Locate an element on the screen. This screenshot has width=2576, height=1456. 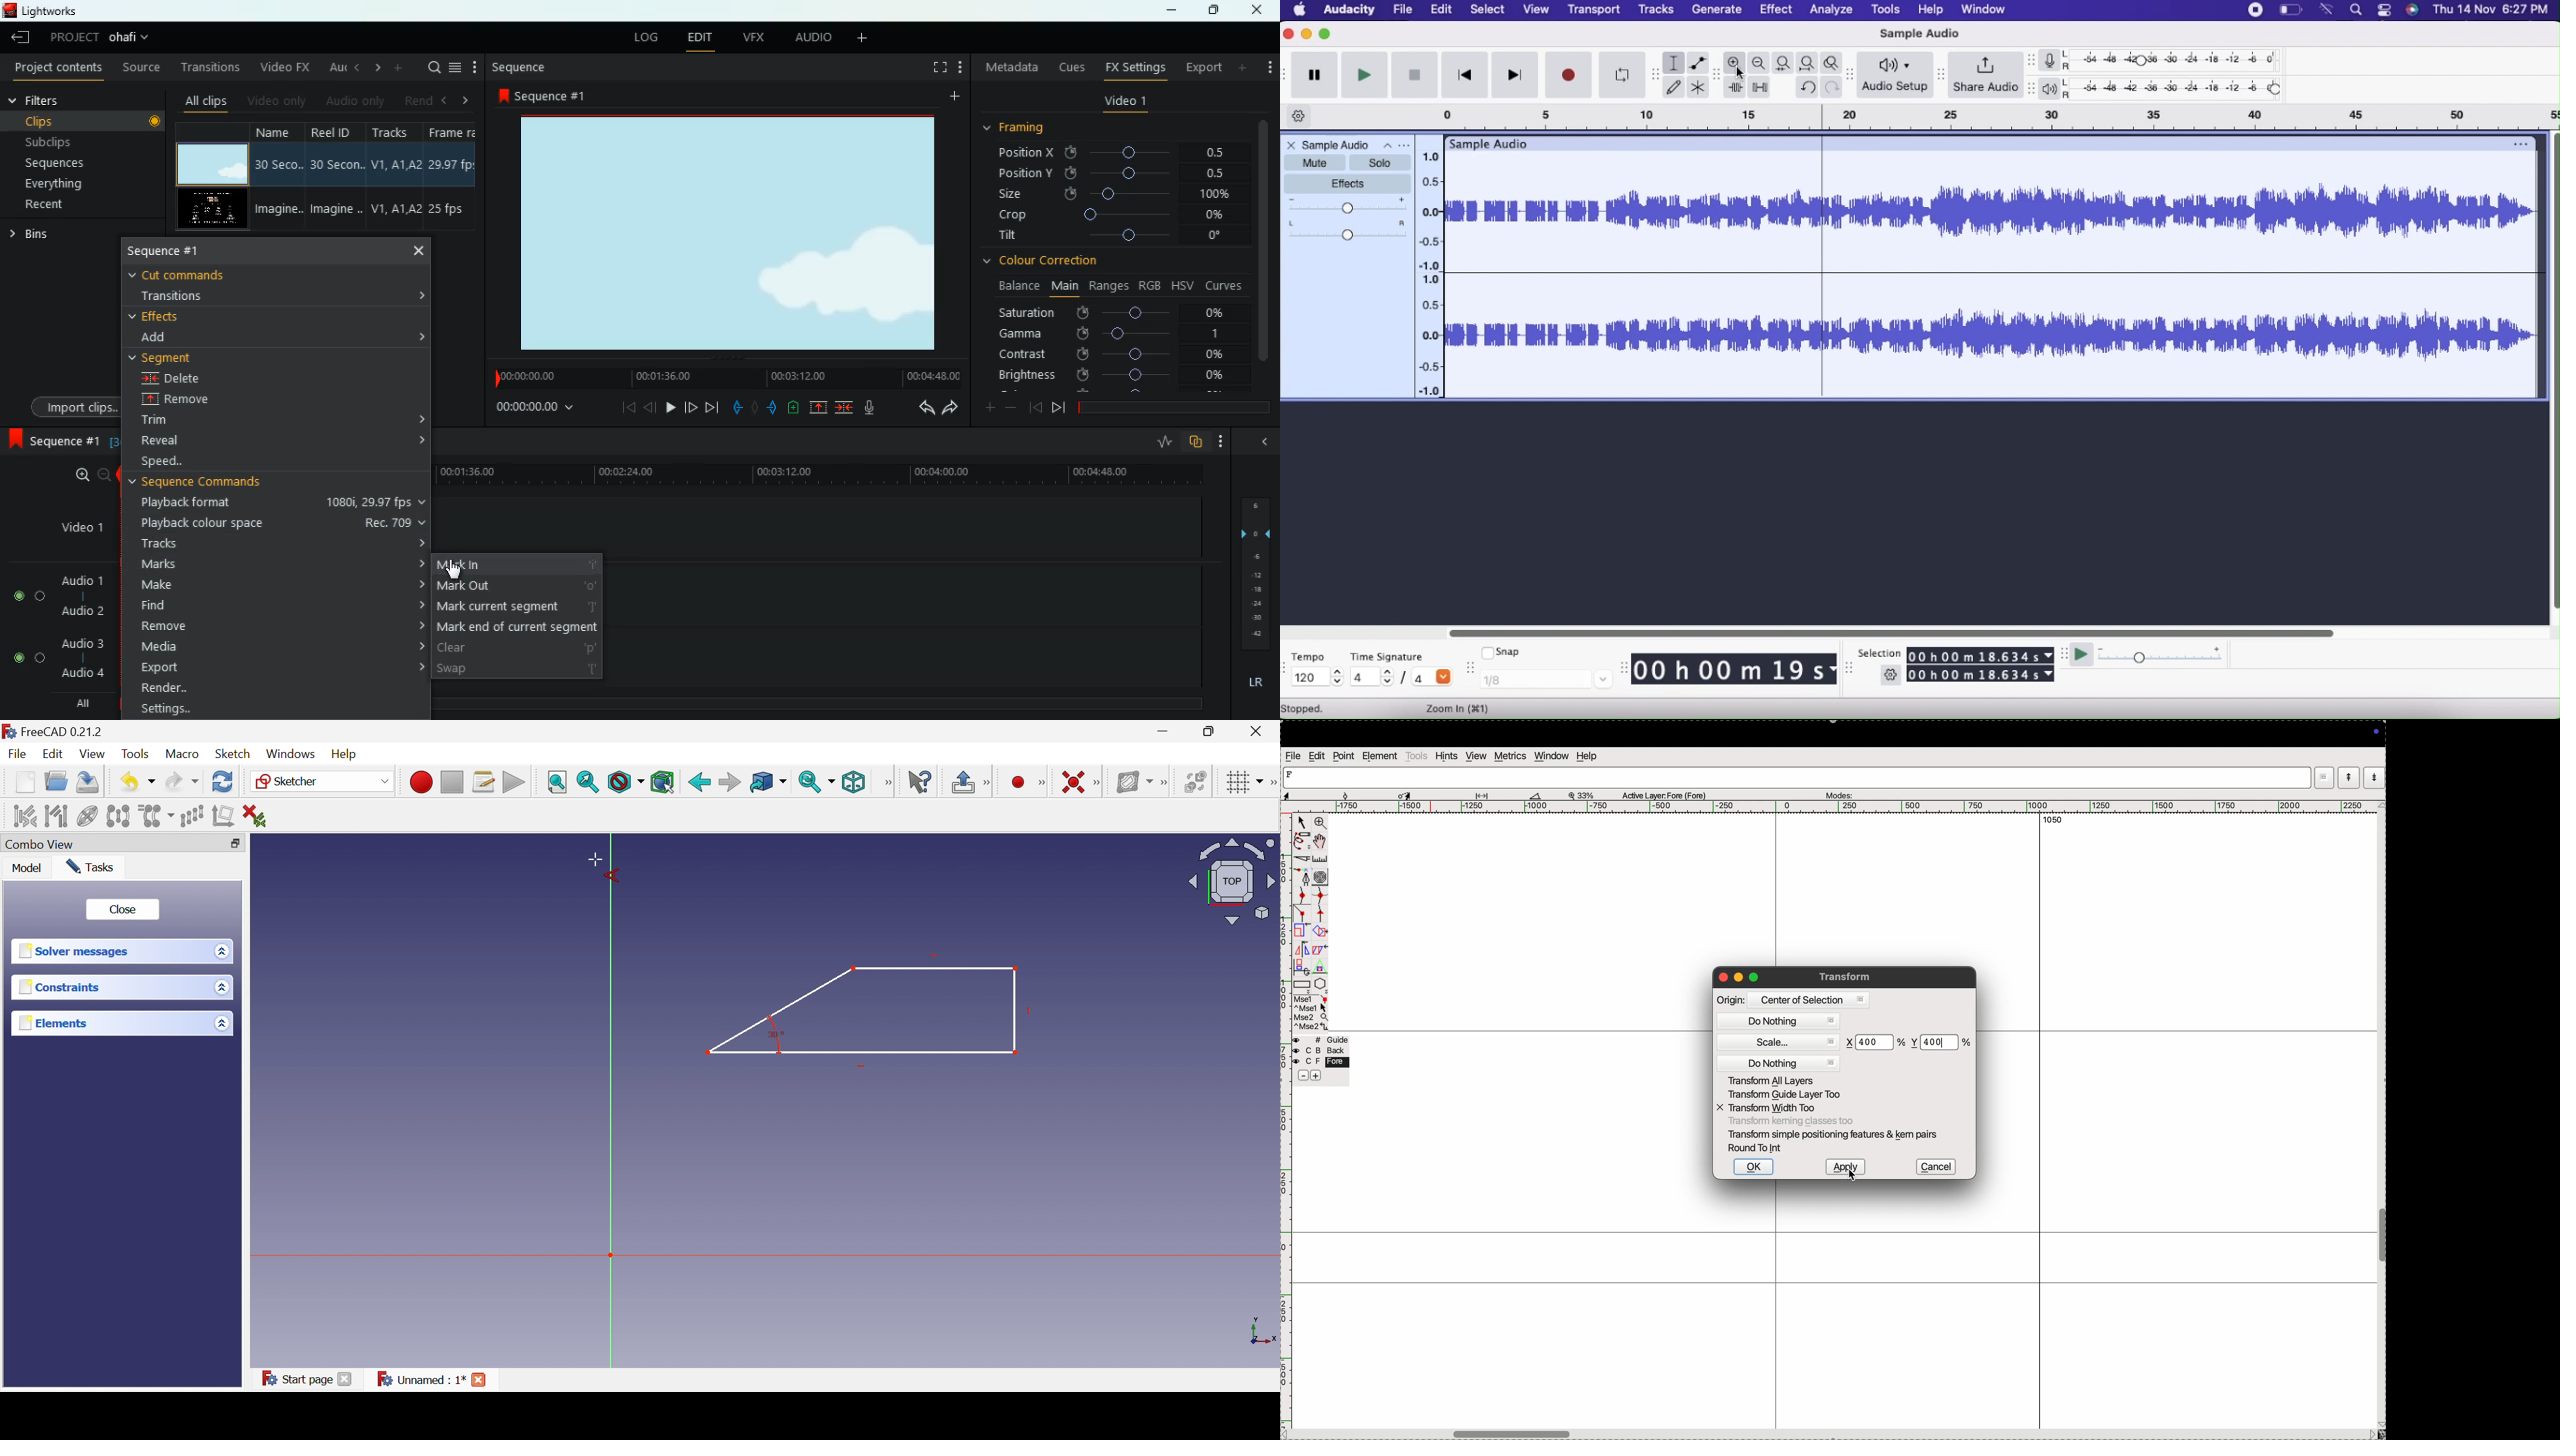
Bounding box is located at coordinates (663, 781).